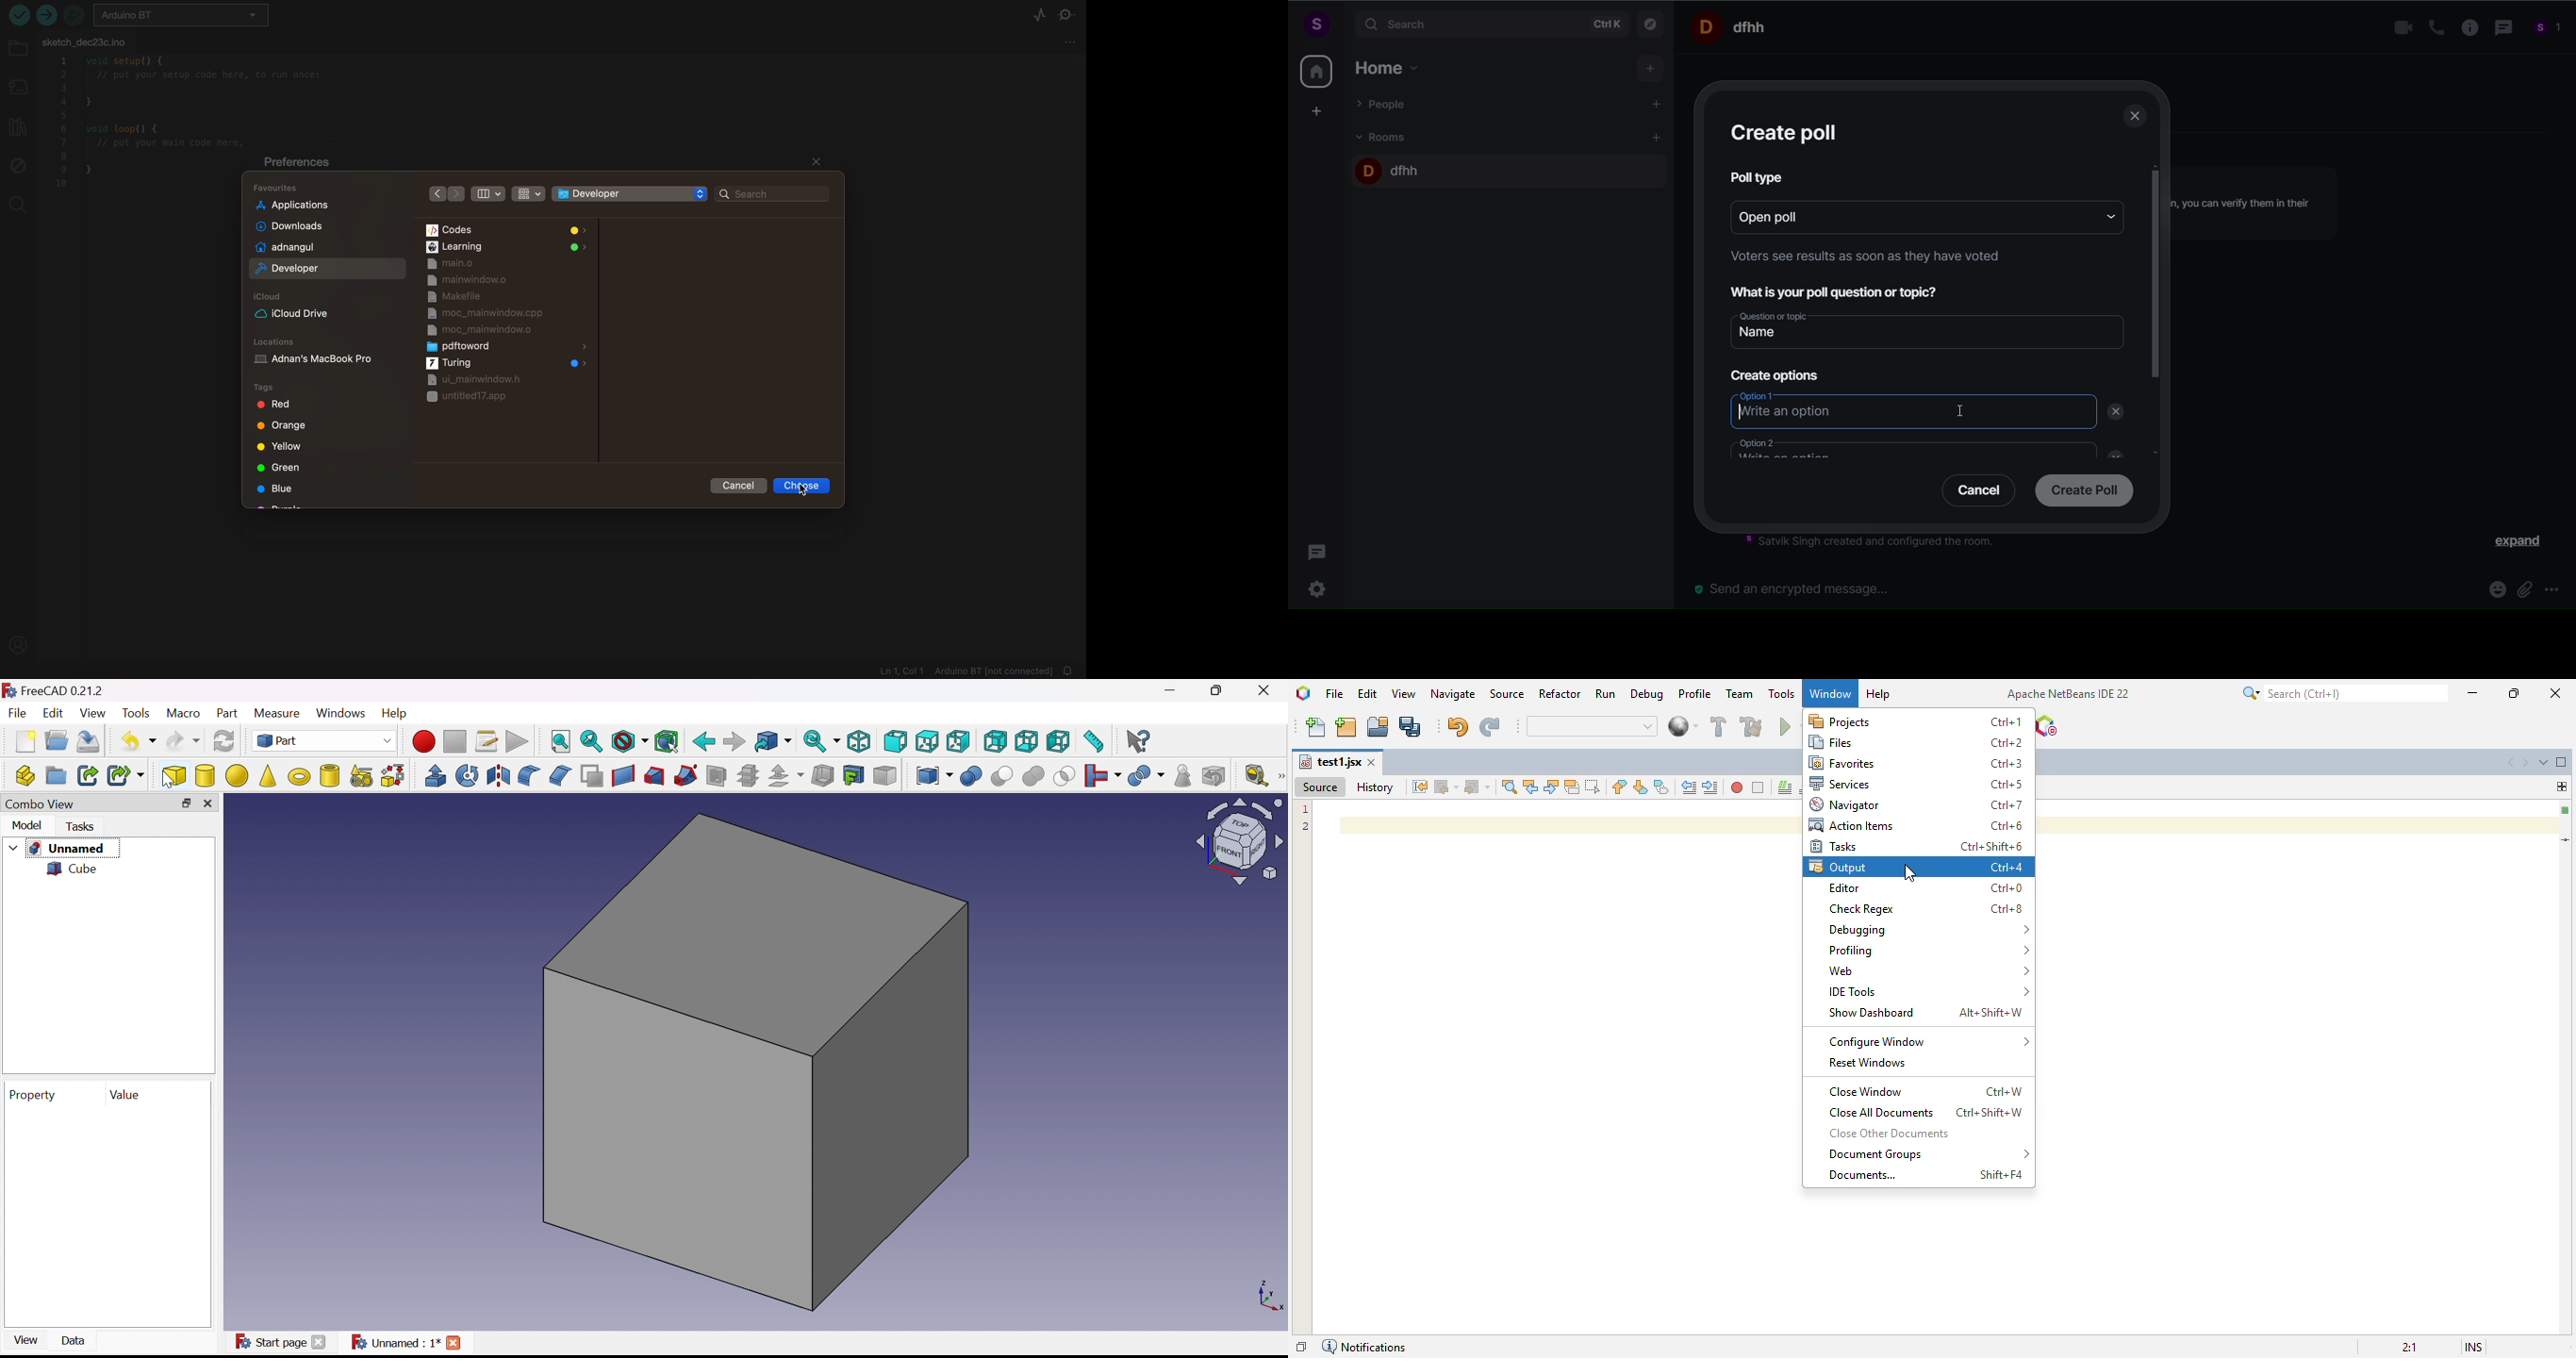 The image size is (2576, 1372). Describe the element at coordinates (320, 1341) in the screenshot. I see `Close` at that location.